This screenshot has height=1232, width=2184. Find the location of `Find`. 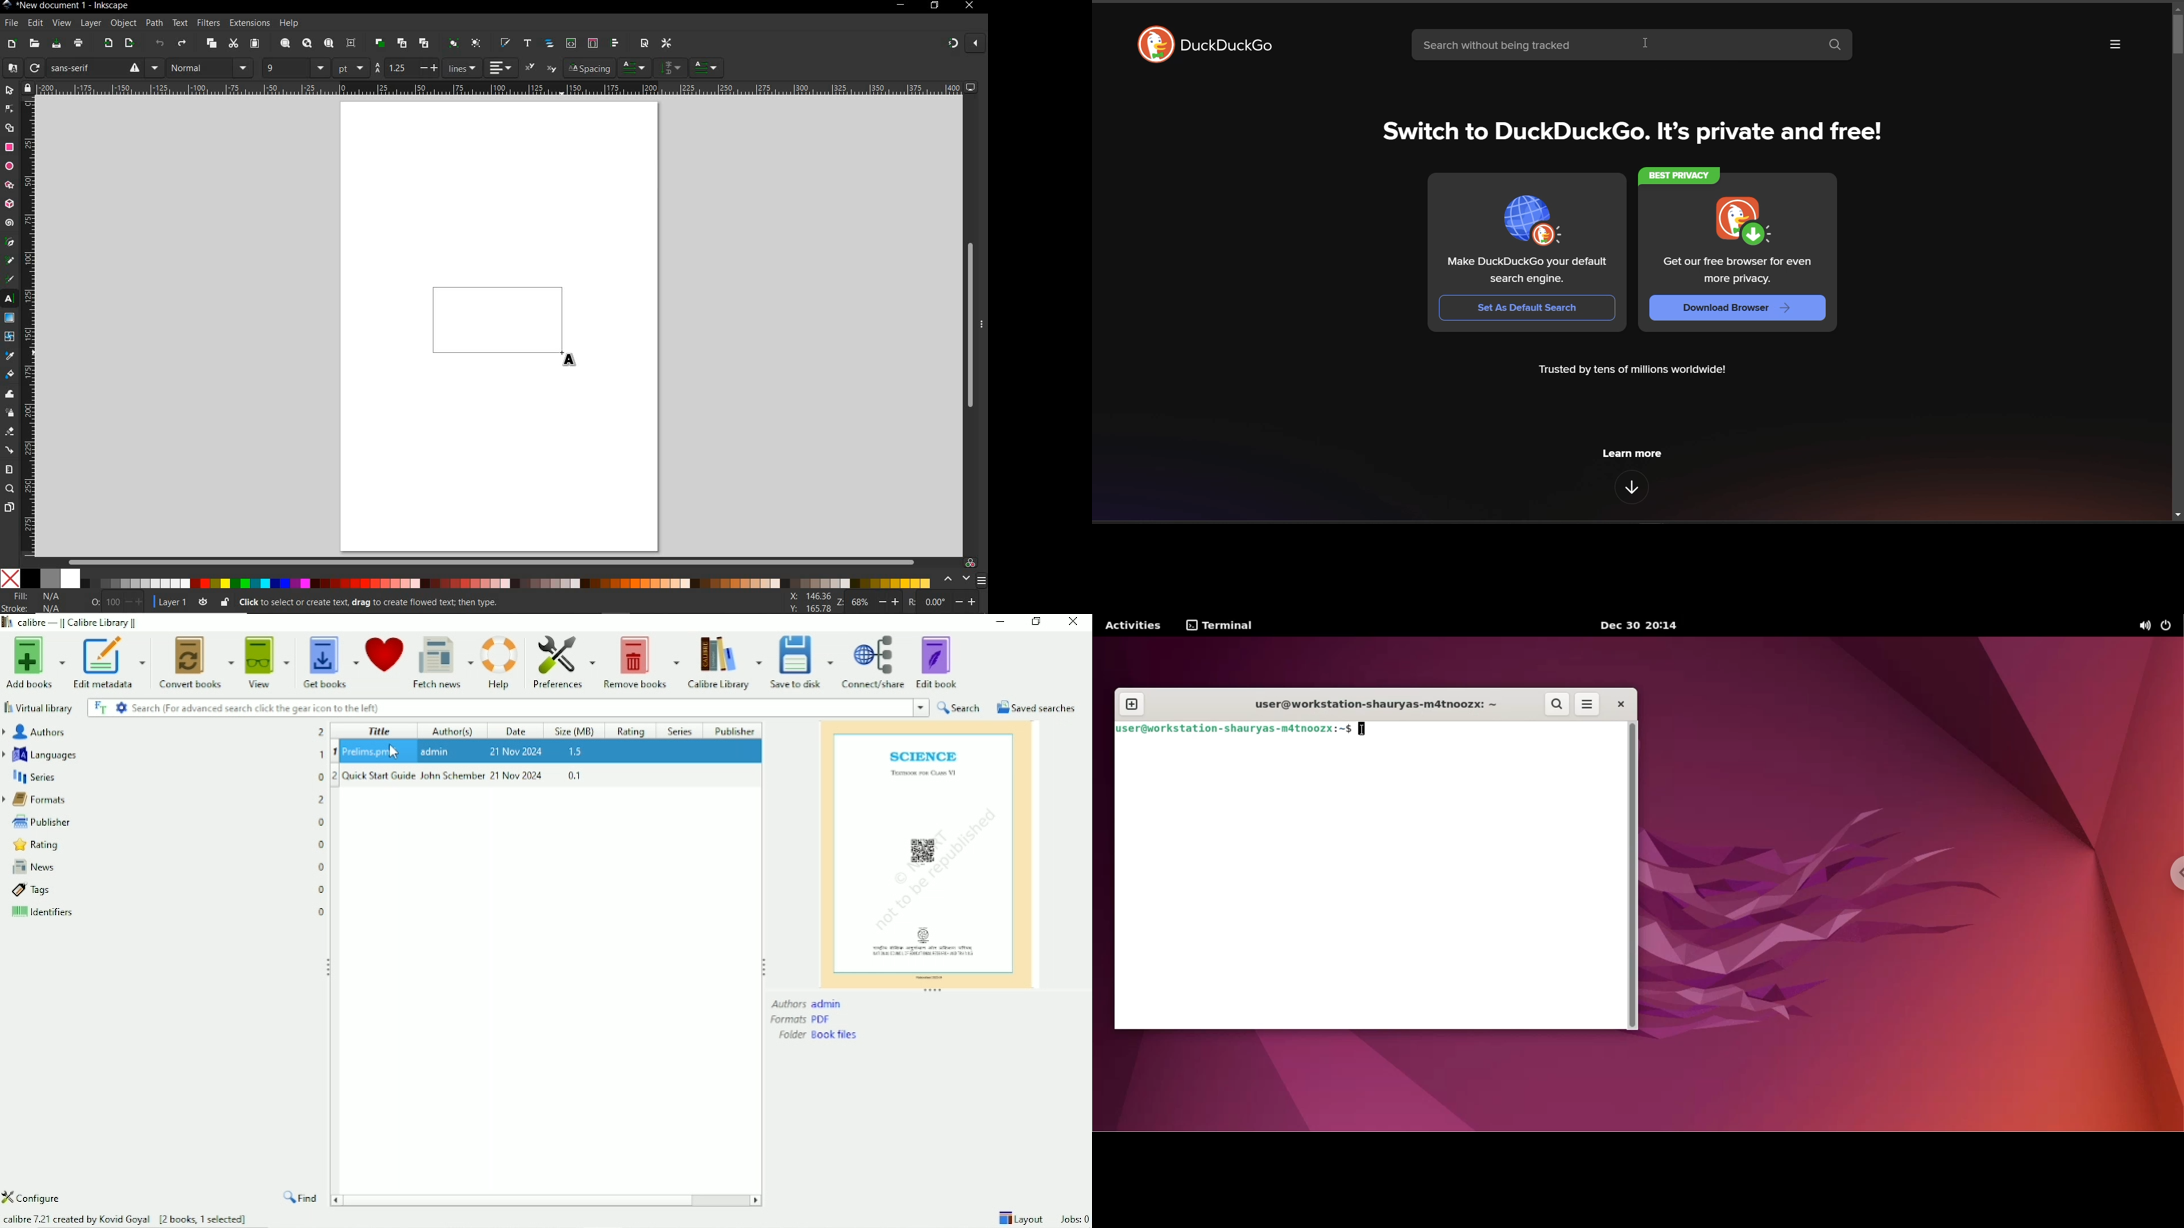

Find is located at coordinates (302, 1198).